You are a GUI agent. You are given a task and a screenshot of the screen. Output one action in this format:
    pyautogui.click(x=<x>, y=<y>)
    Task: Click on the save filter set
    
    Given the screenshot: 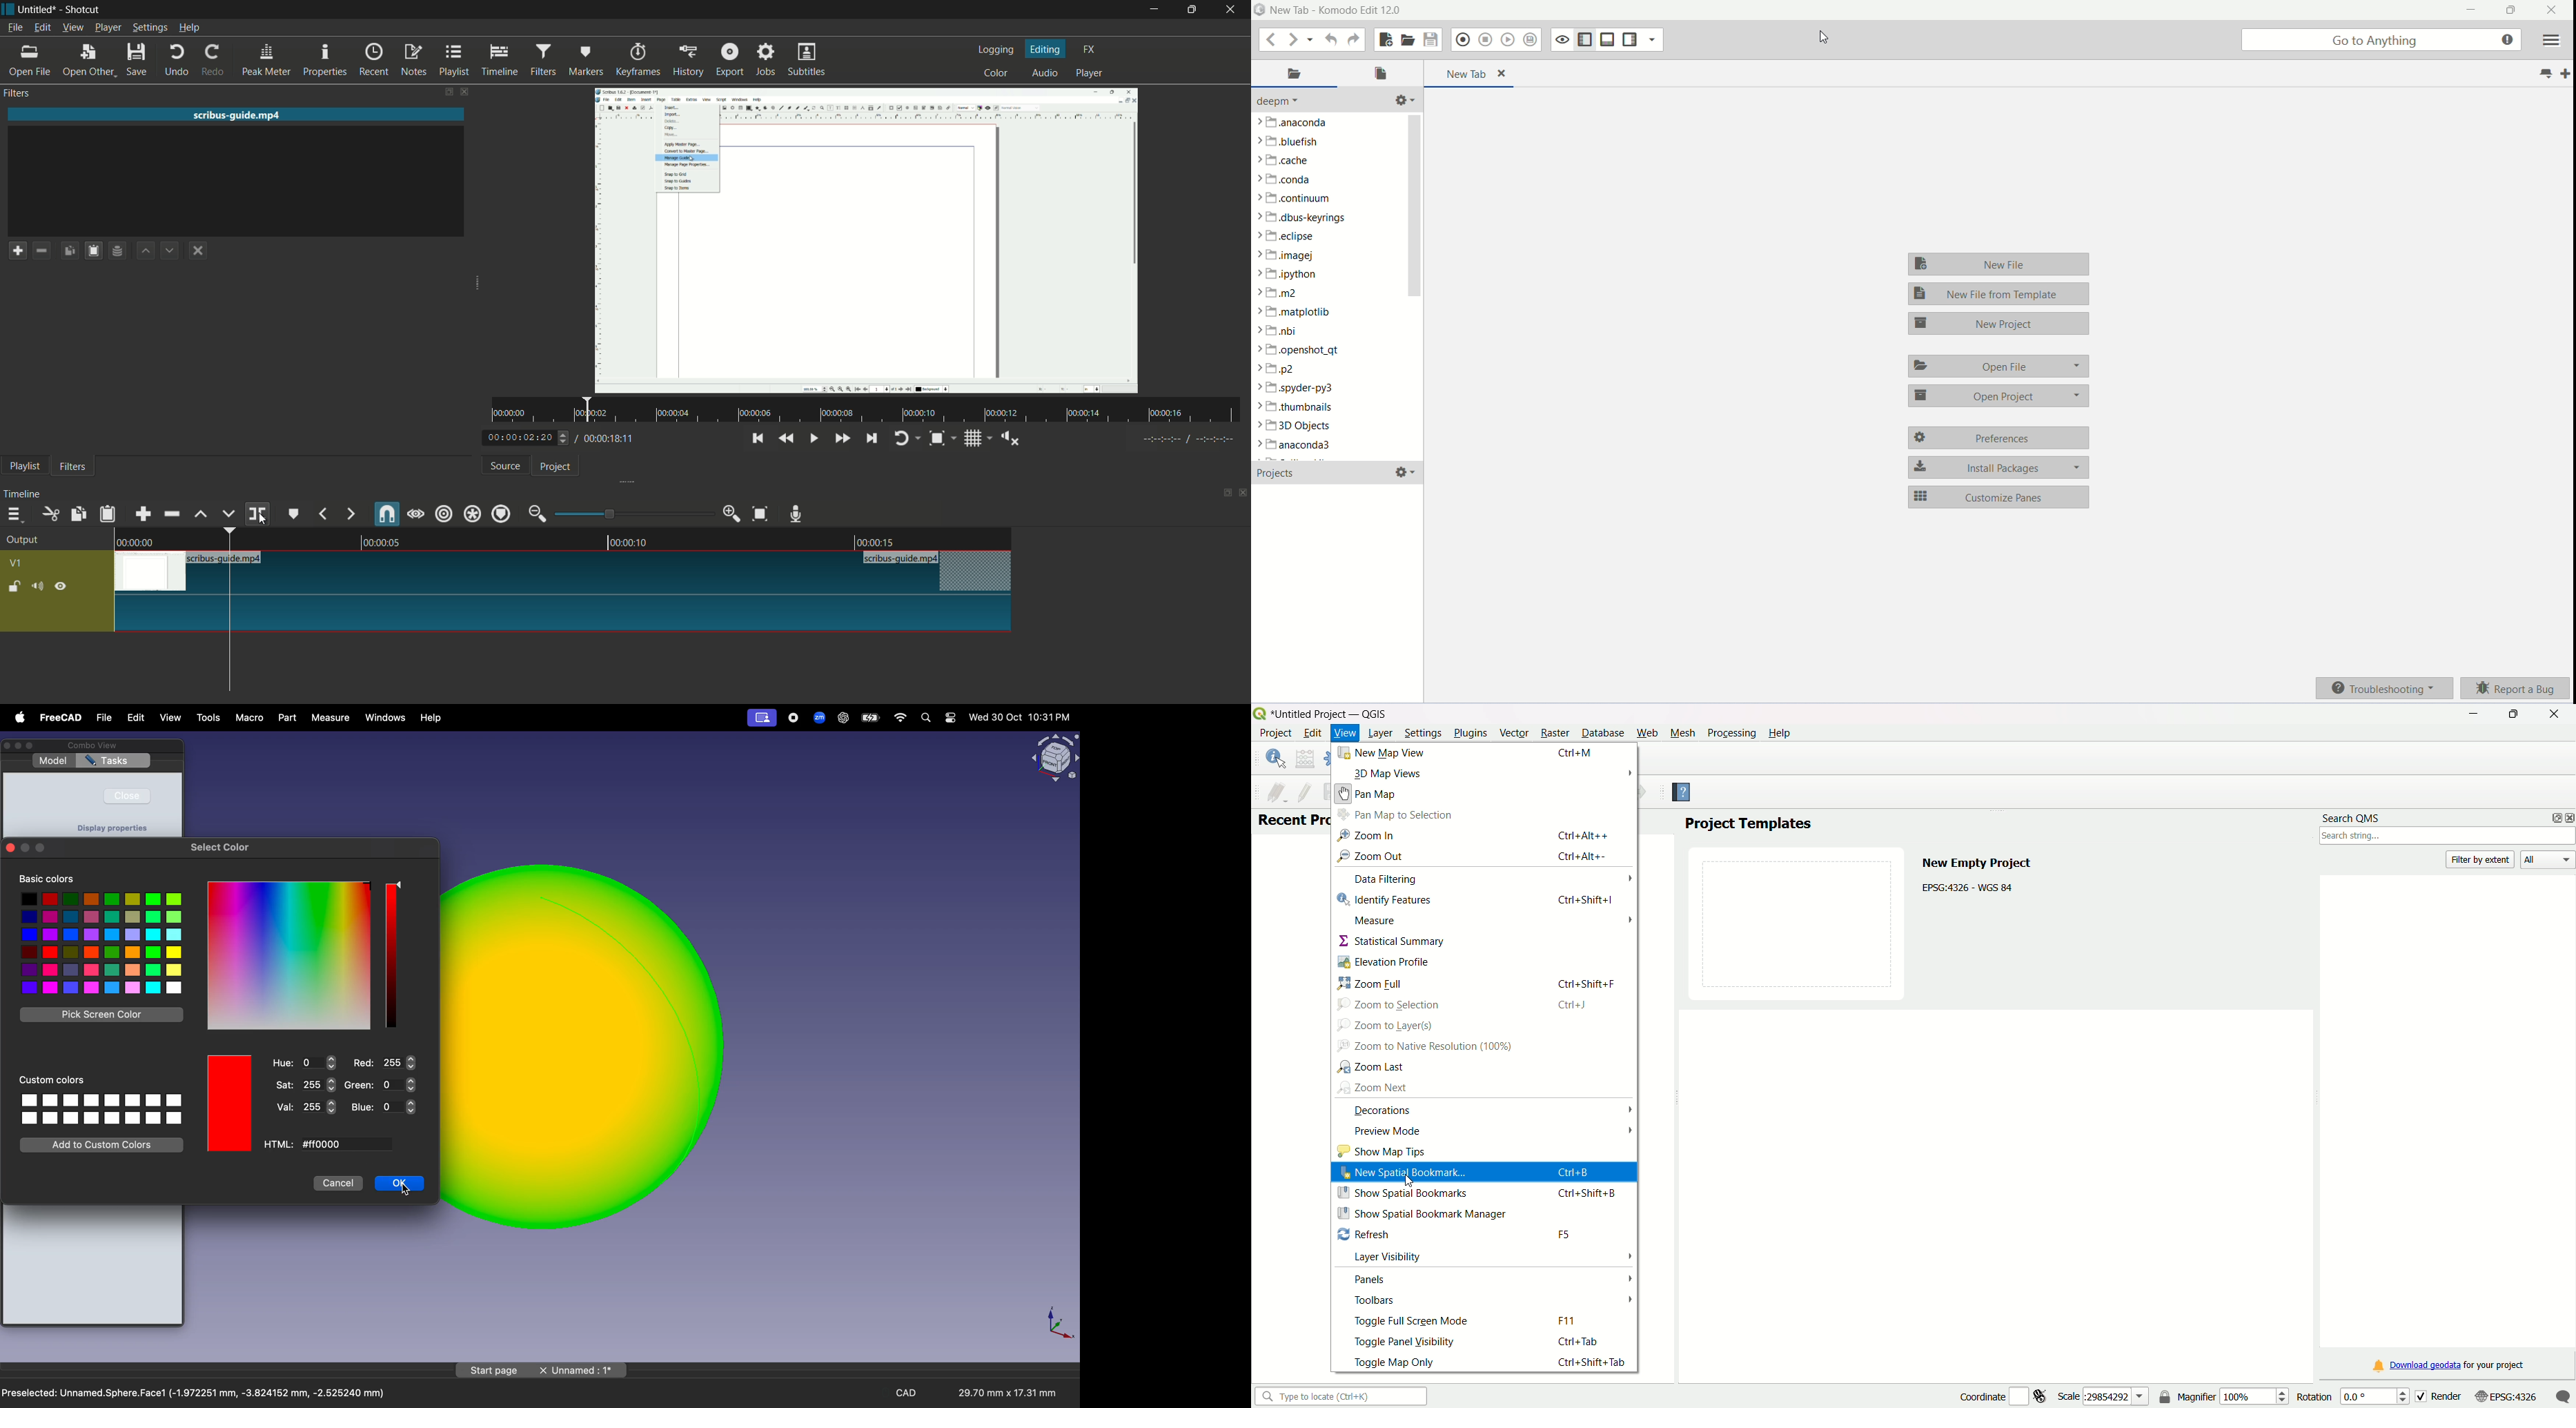 What is the action you would take?
    pyautogui.click(x=118, y=252)
    